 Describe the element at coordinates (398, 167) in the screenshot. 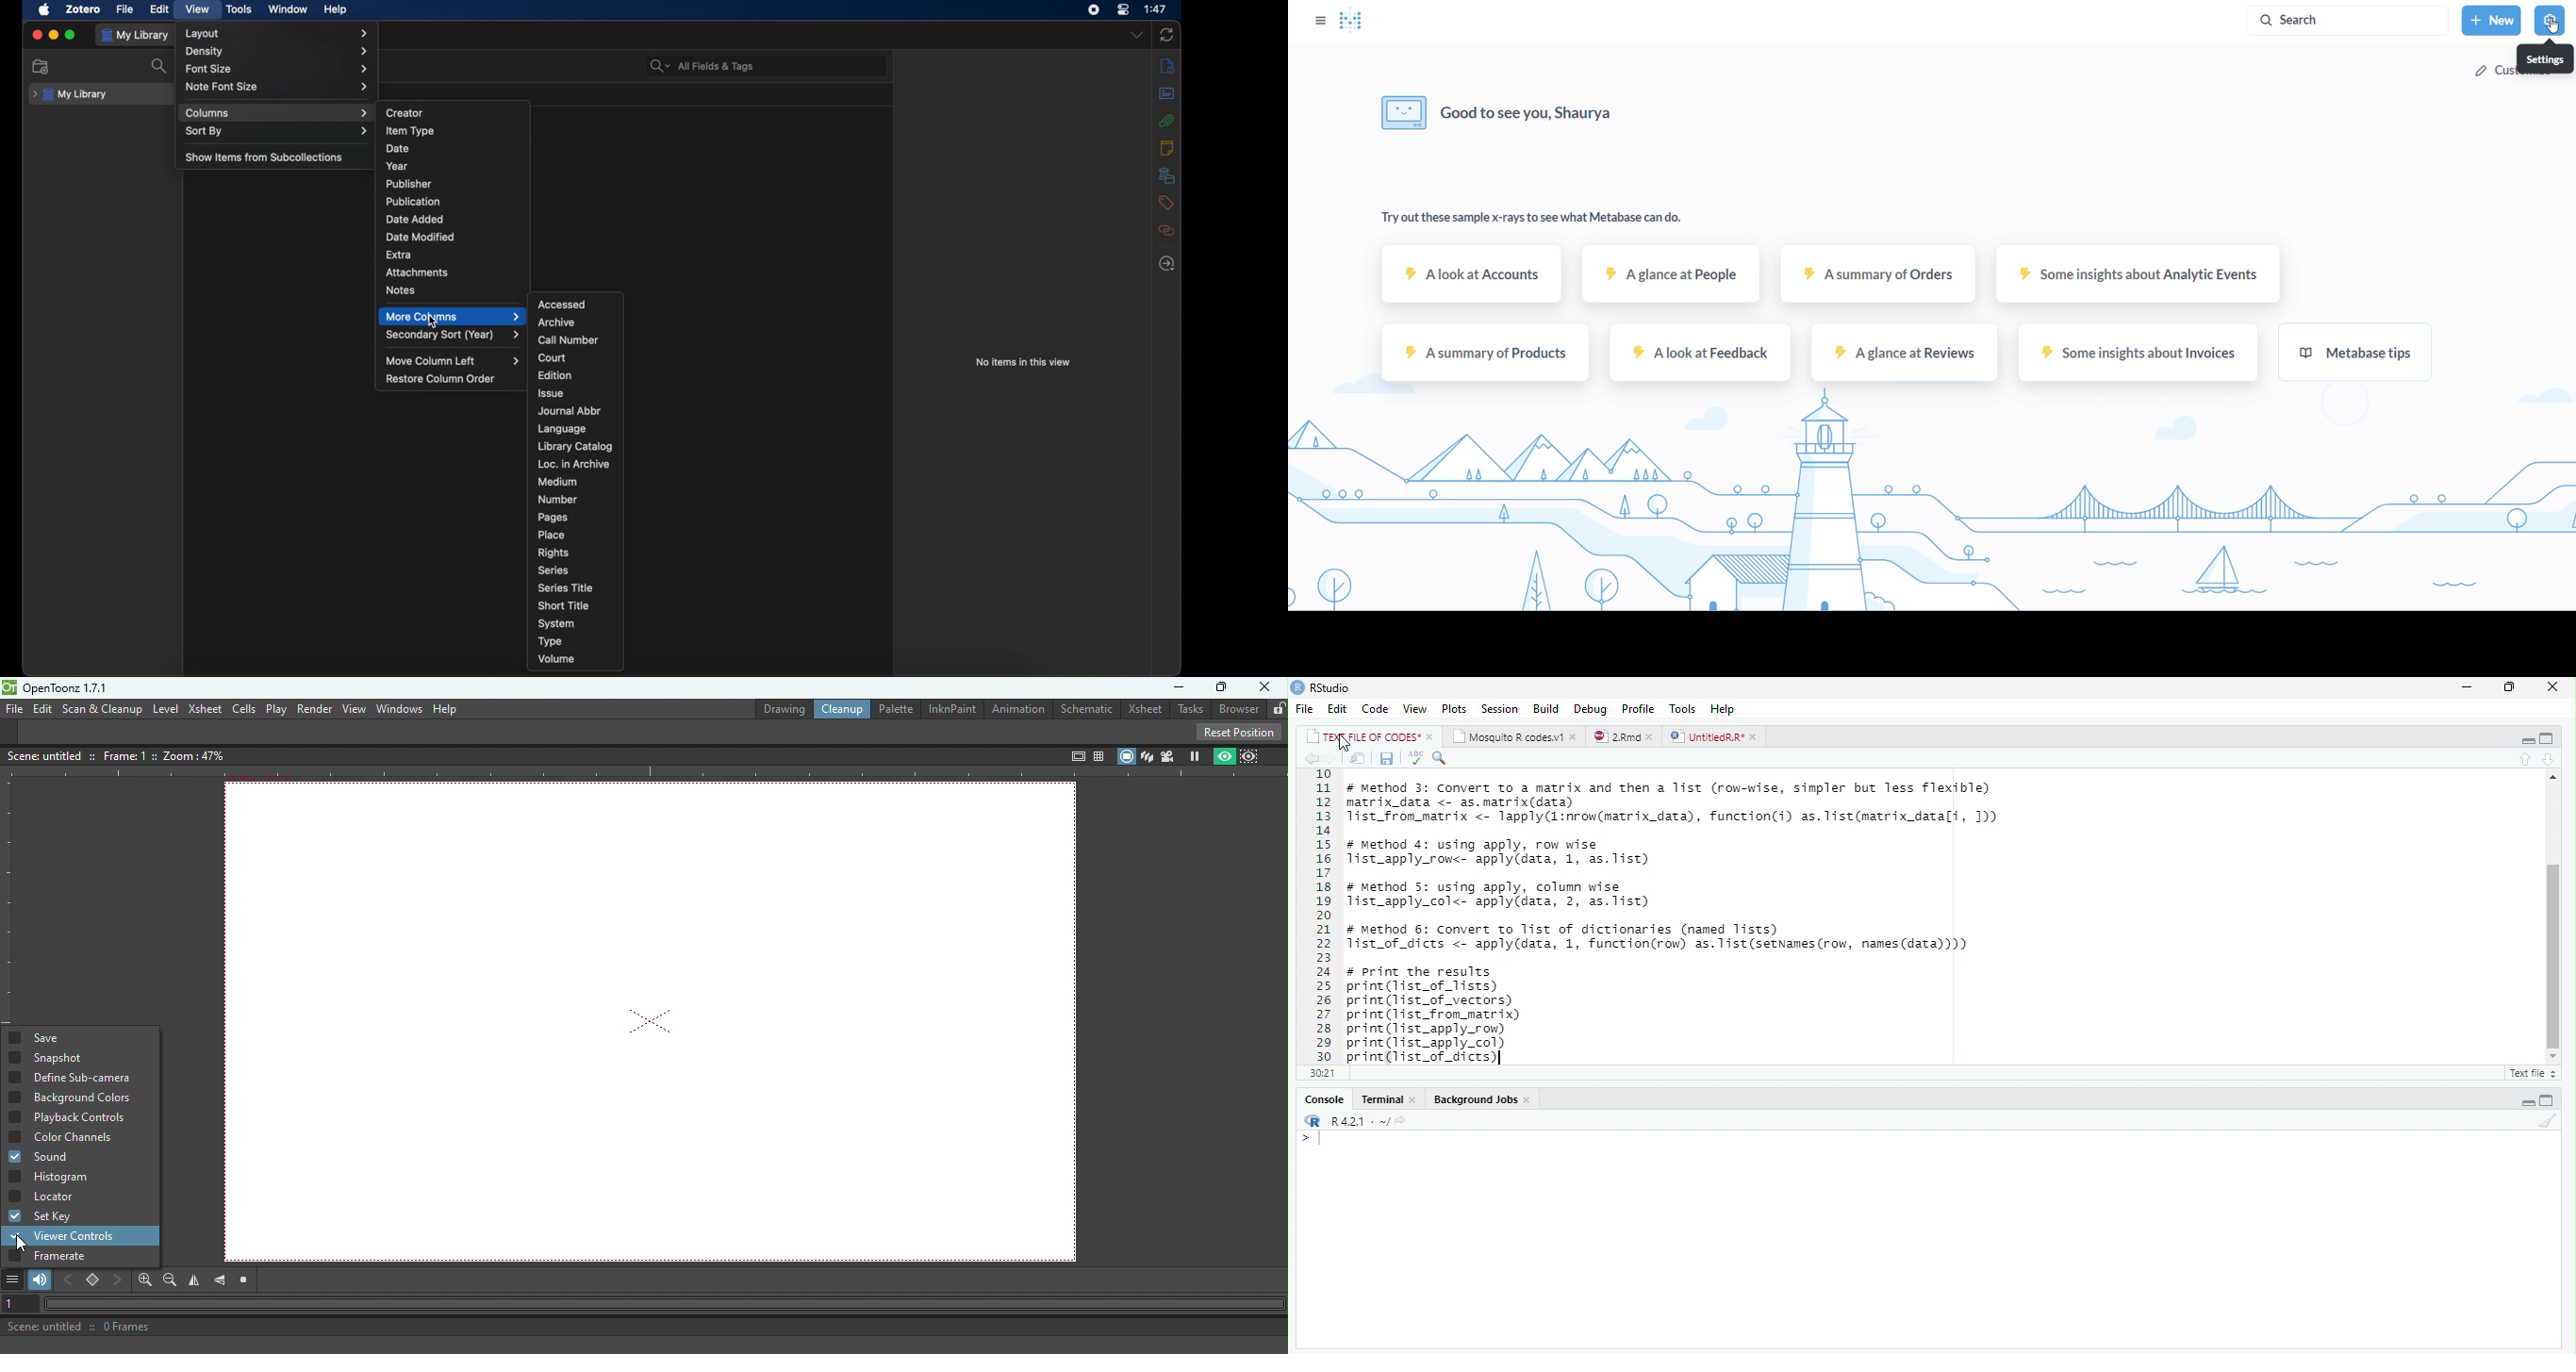

I see `year` at that location.